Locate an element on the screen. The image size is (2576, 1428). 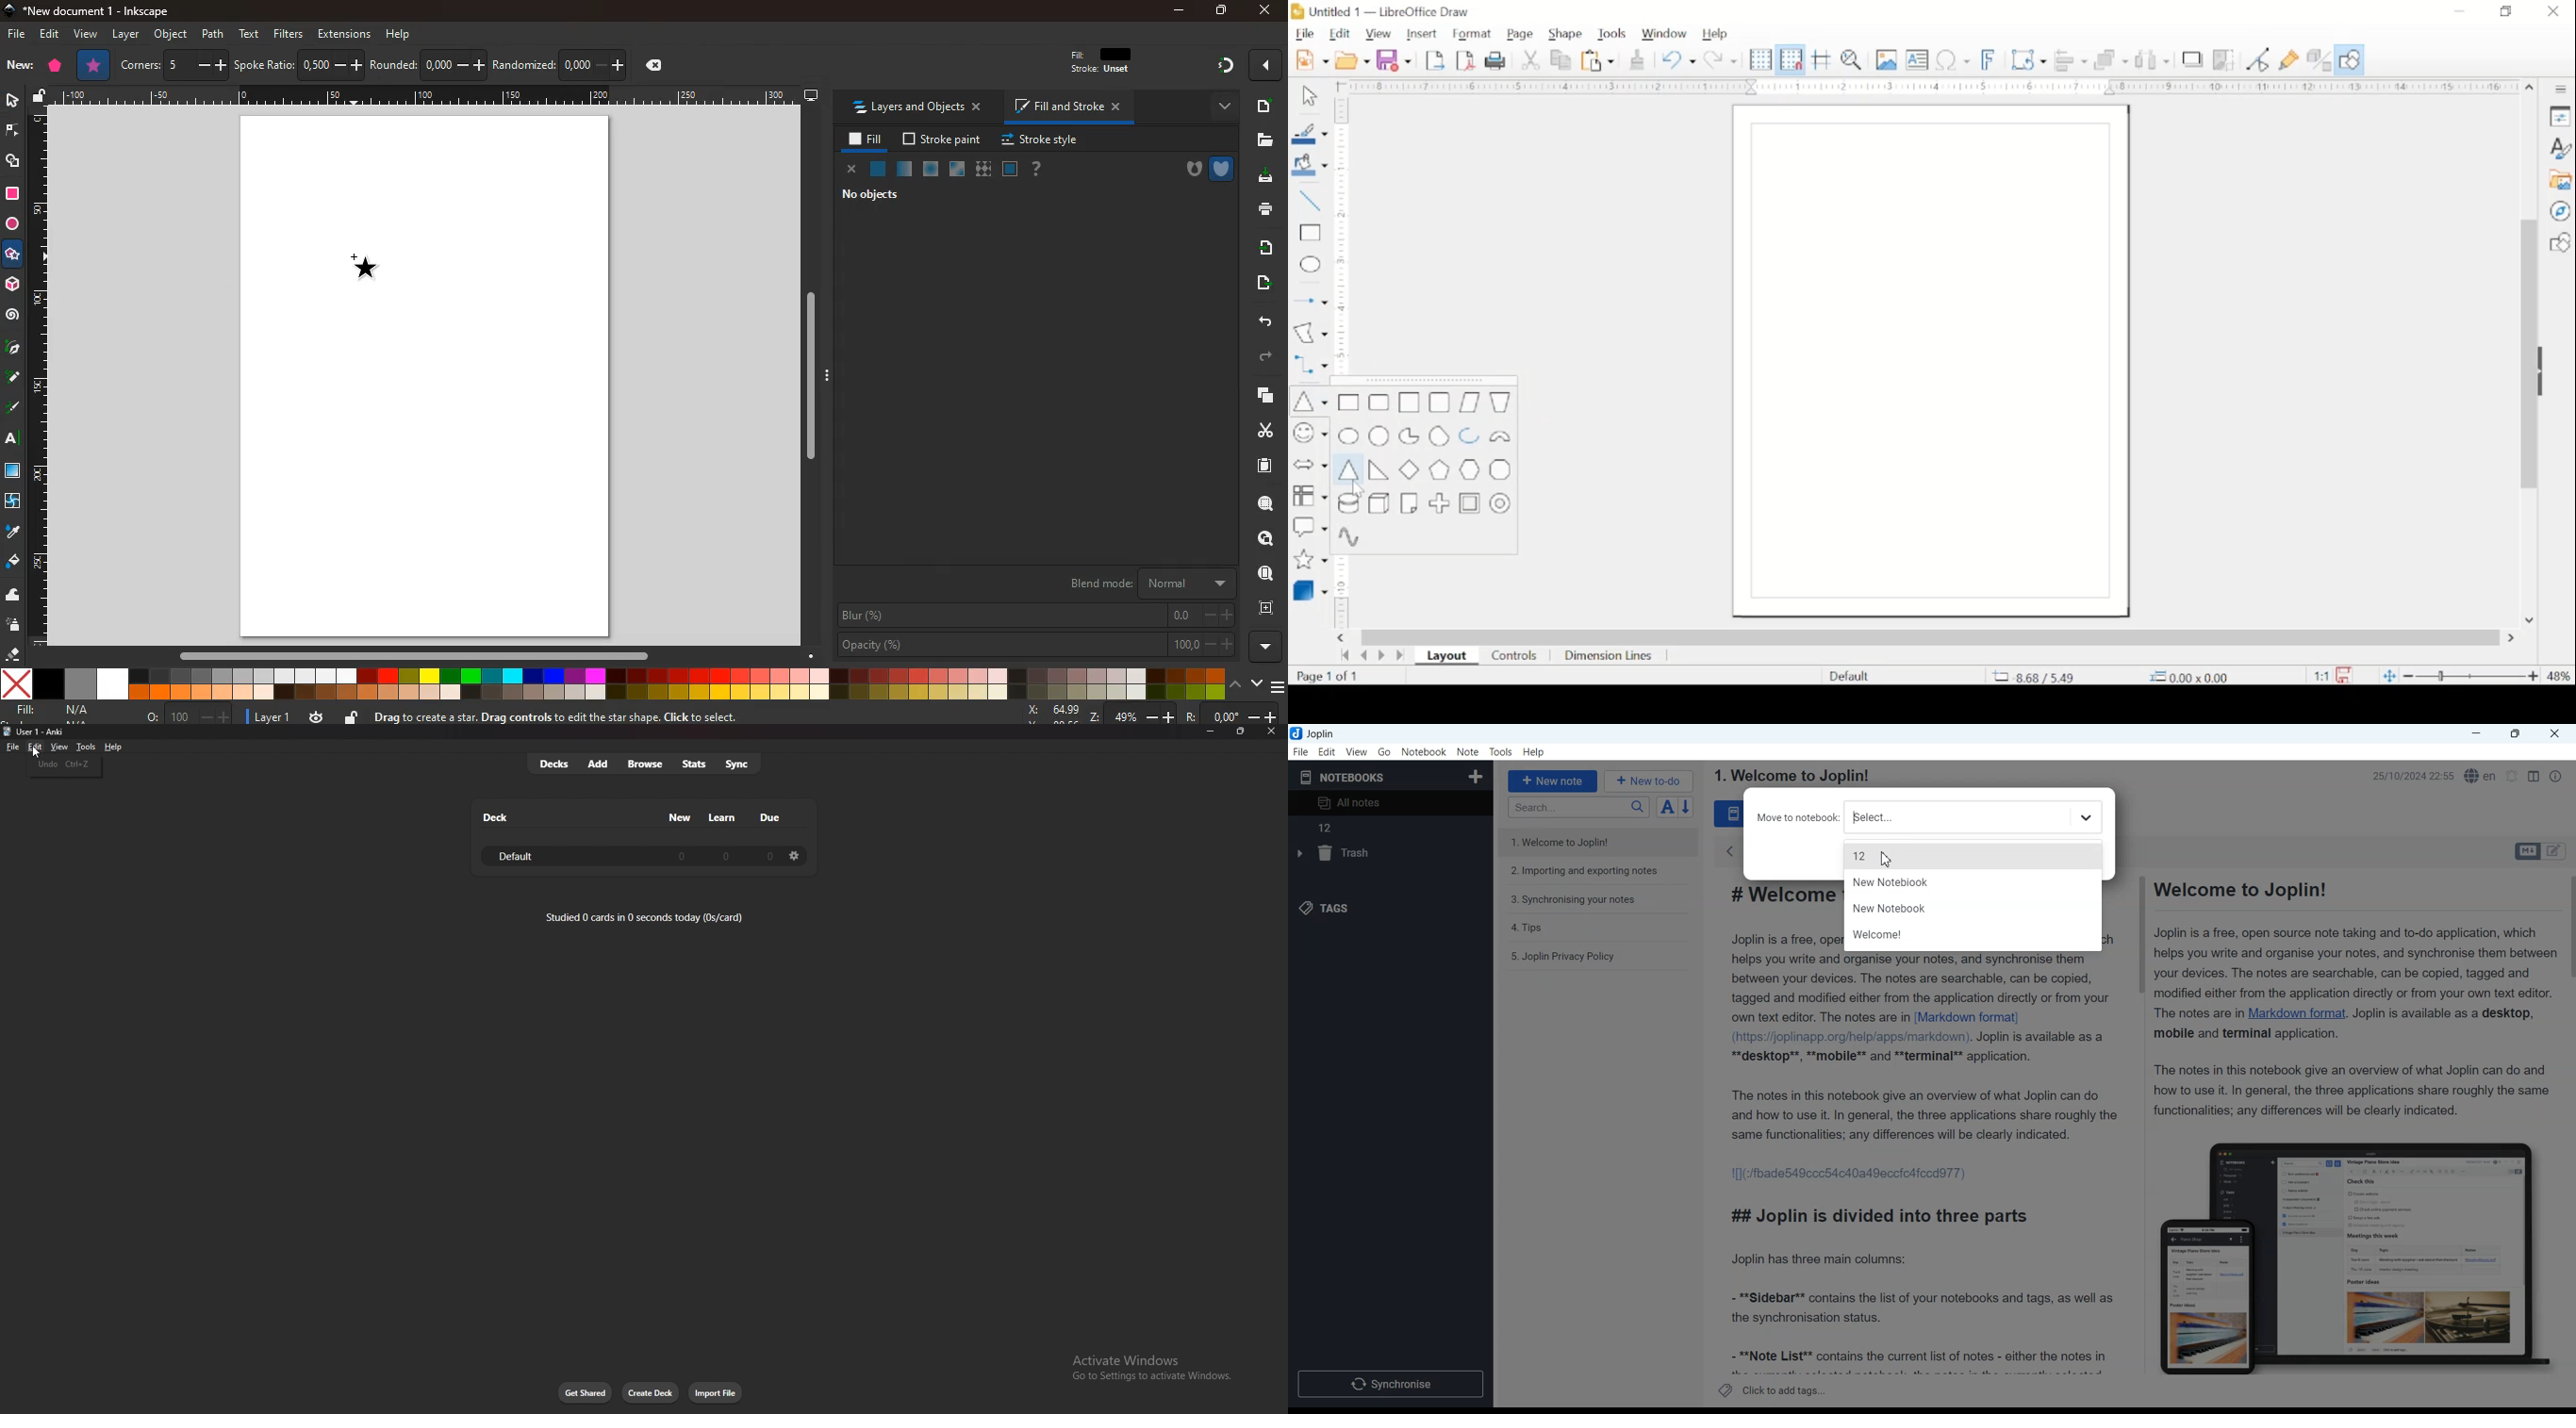
file is located at coordinates (18, 34).